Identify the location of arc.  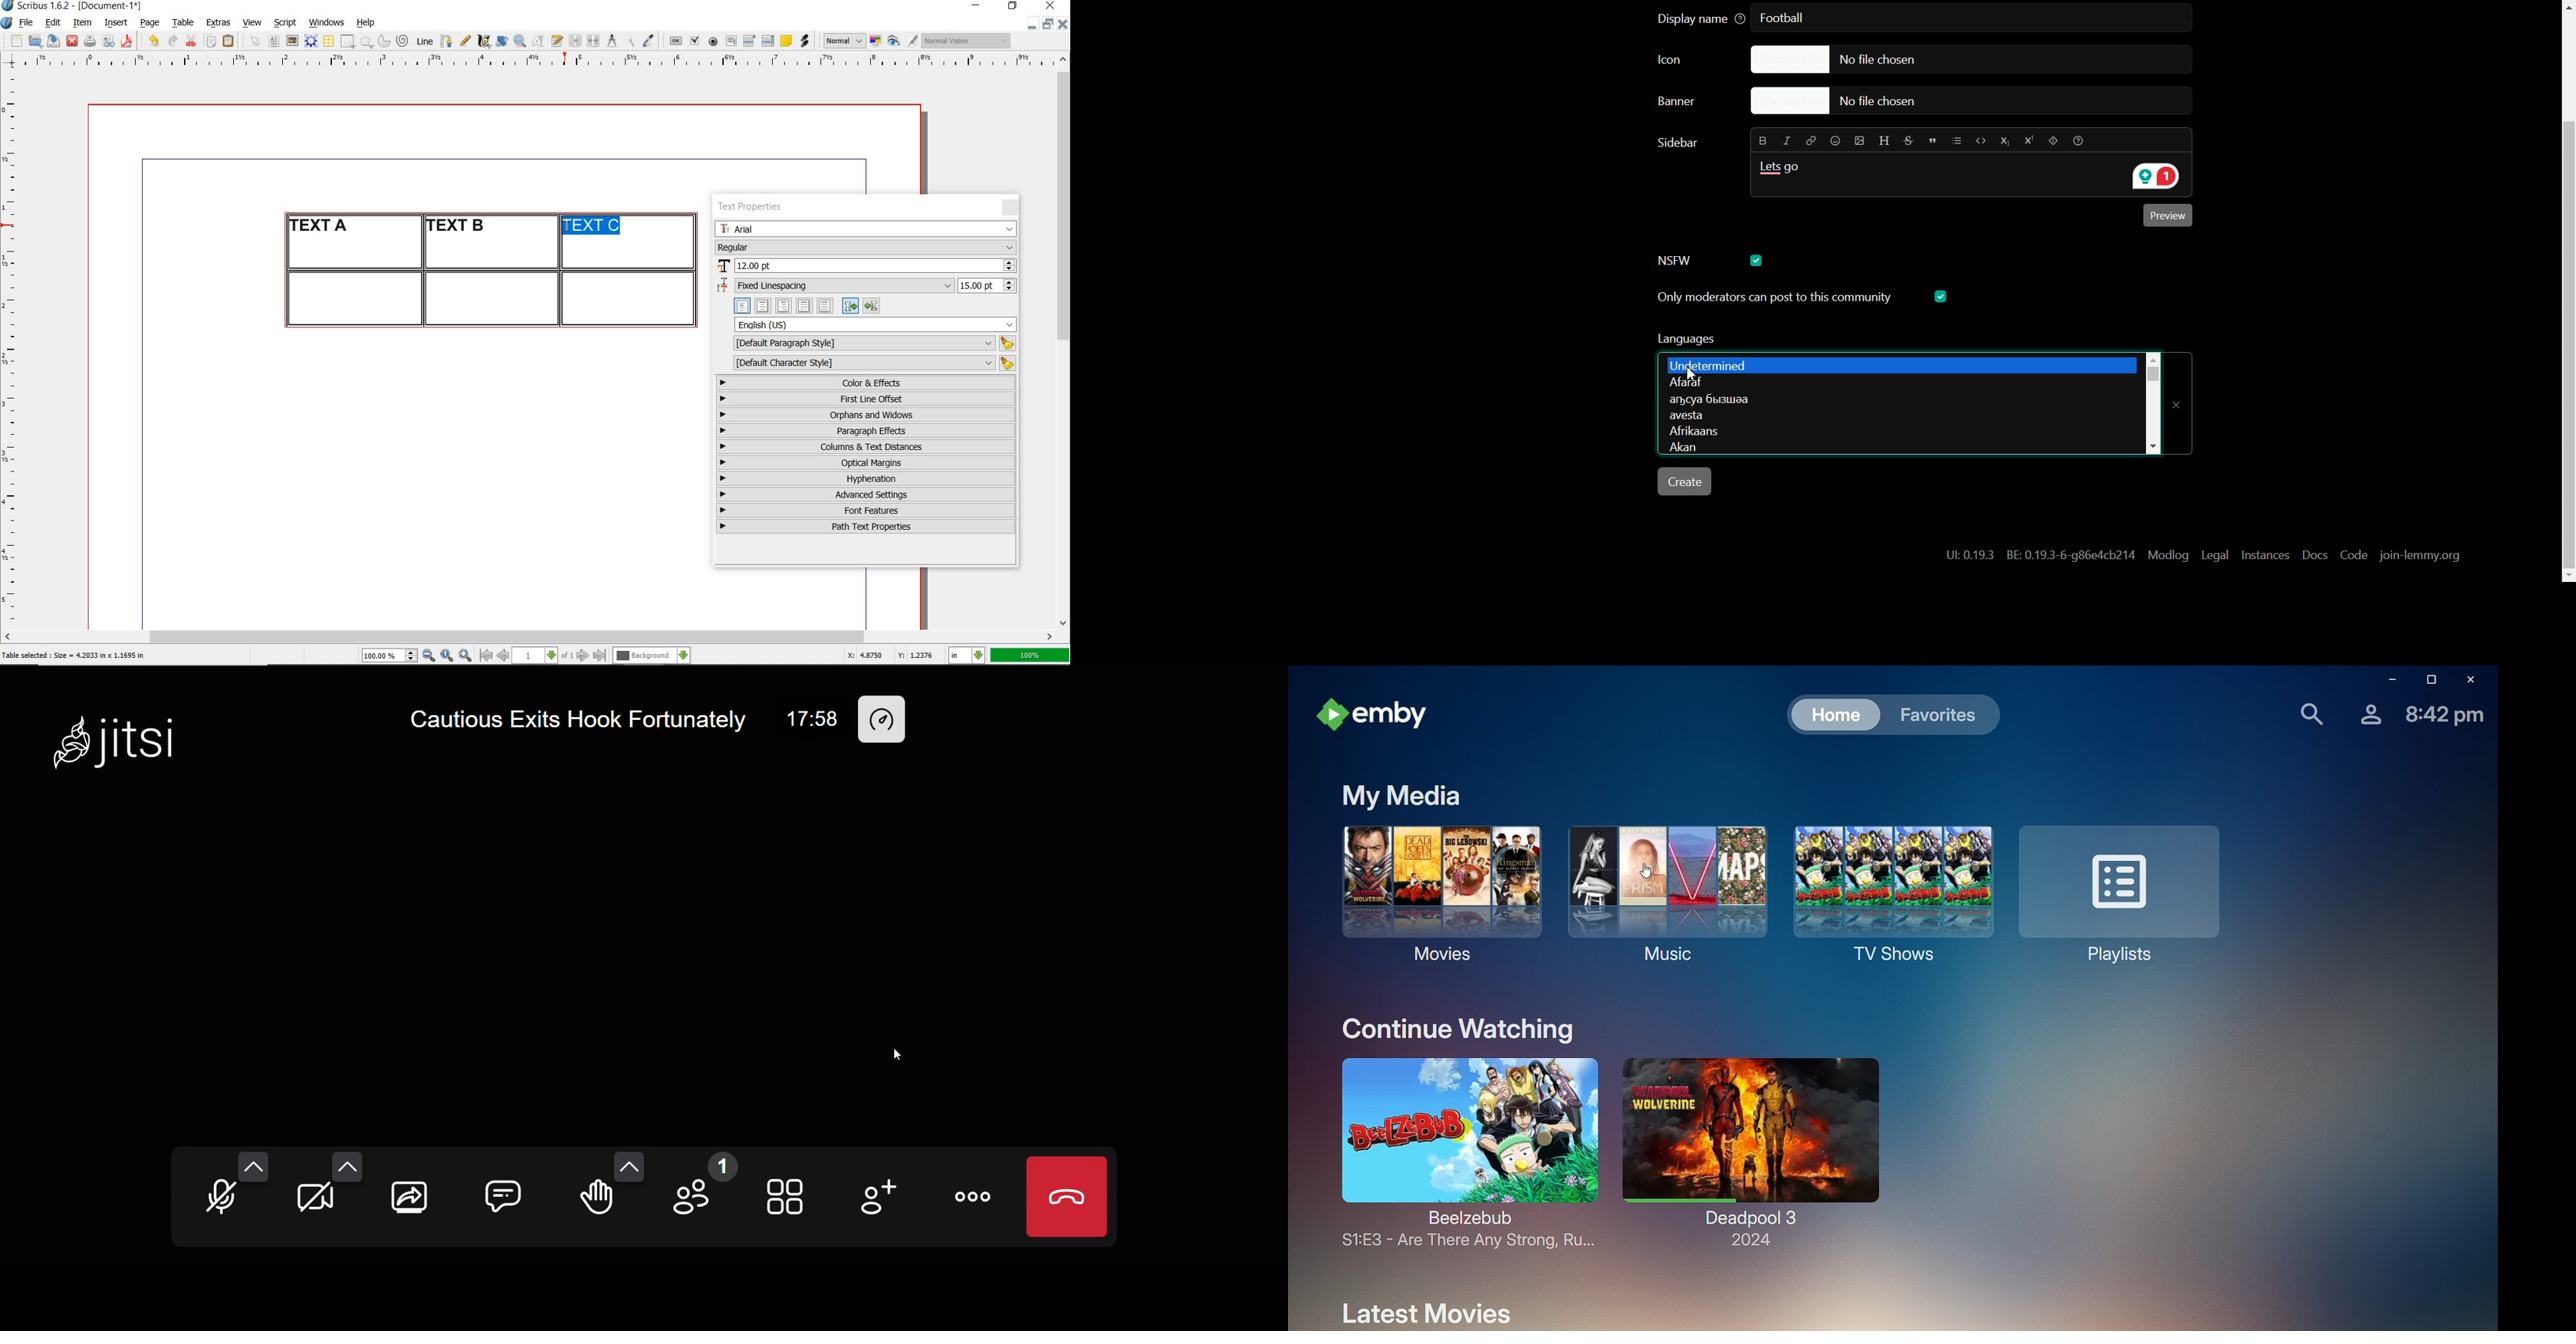
(384, 41).